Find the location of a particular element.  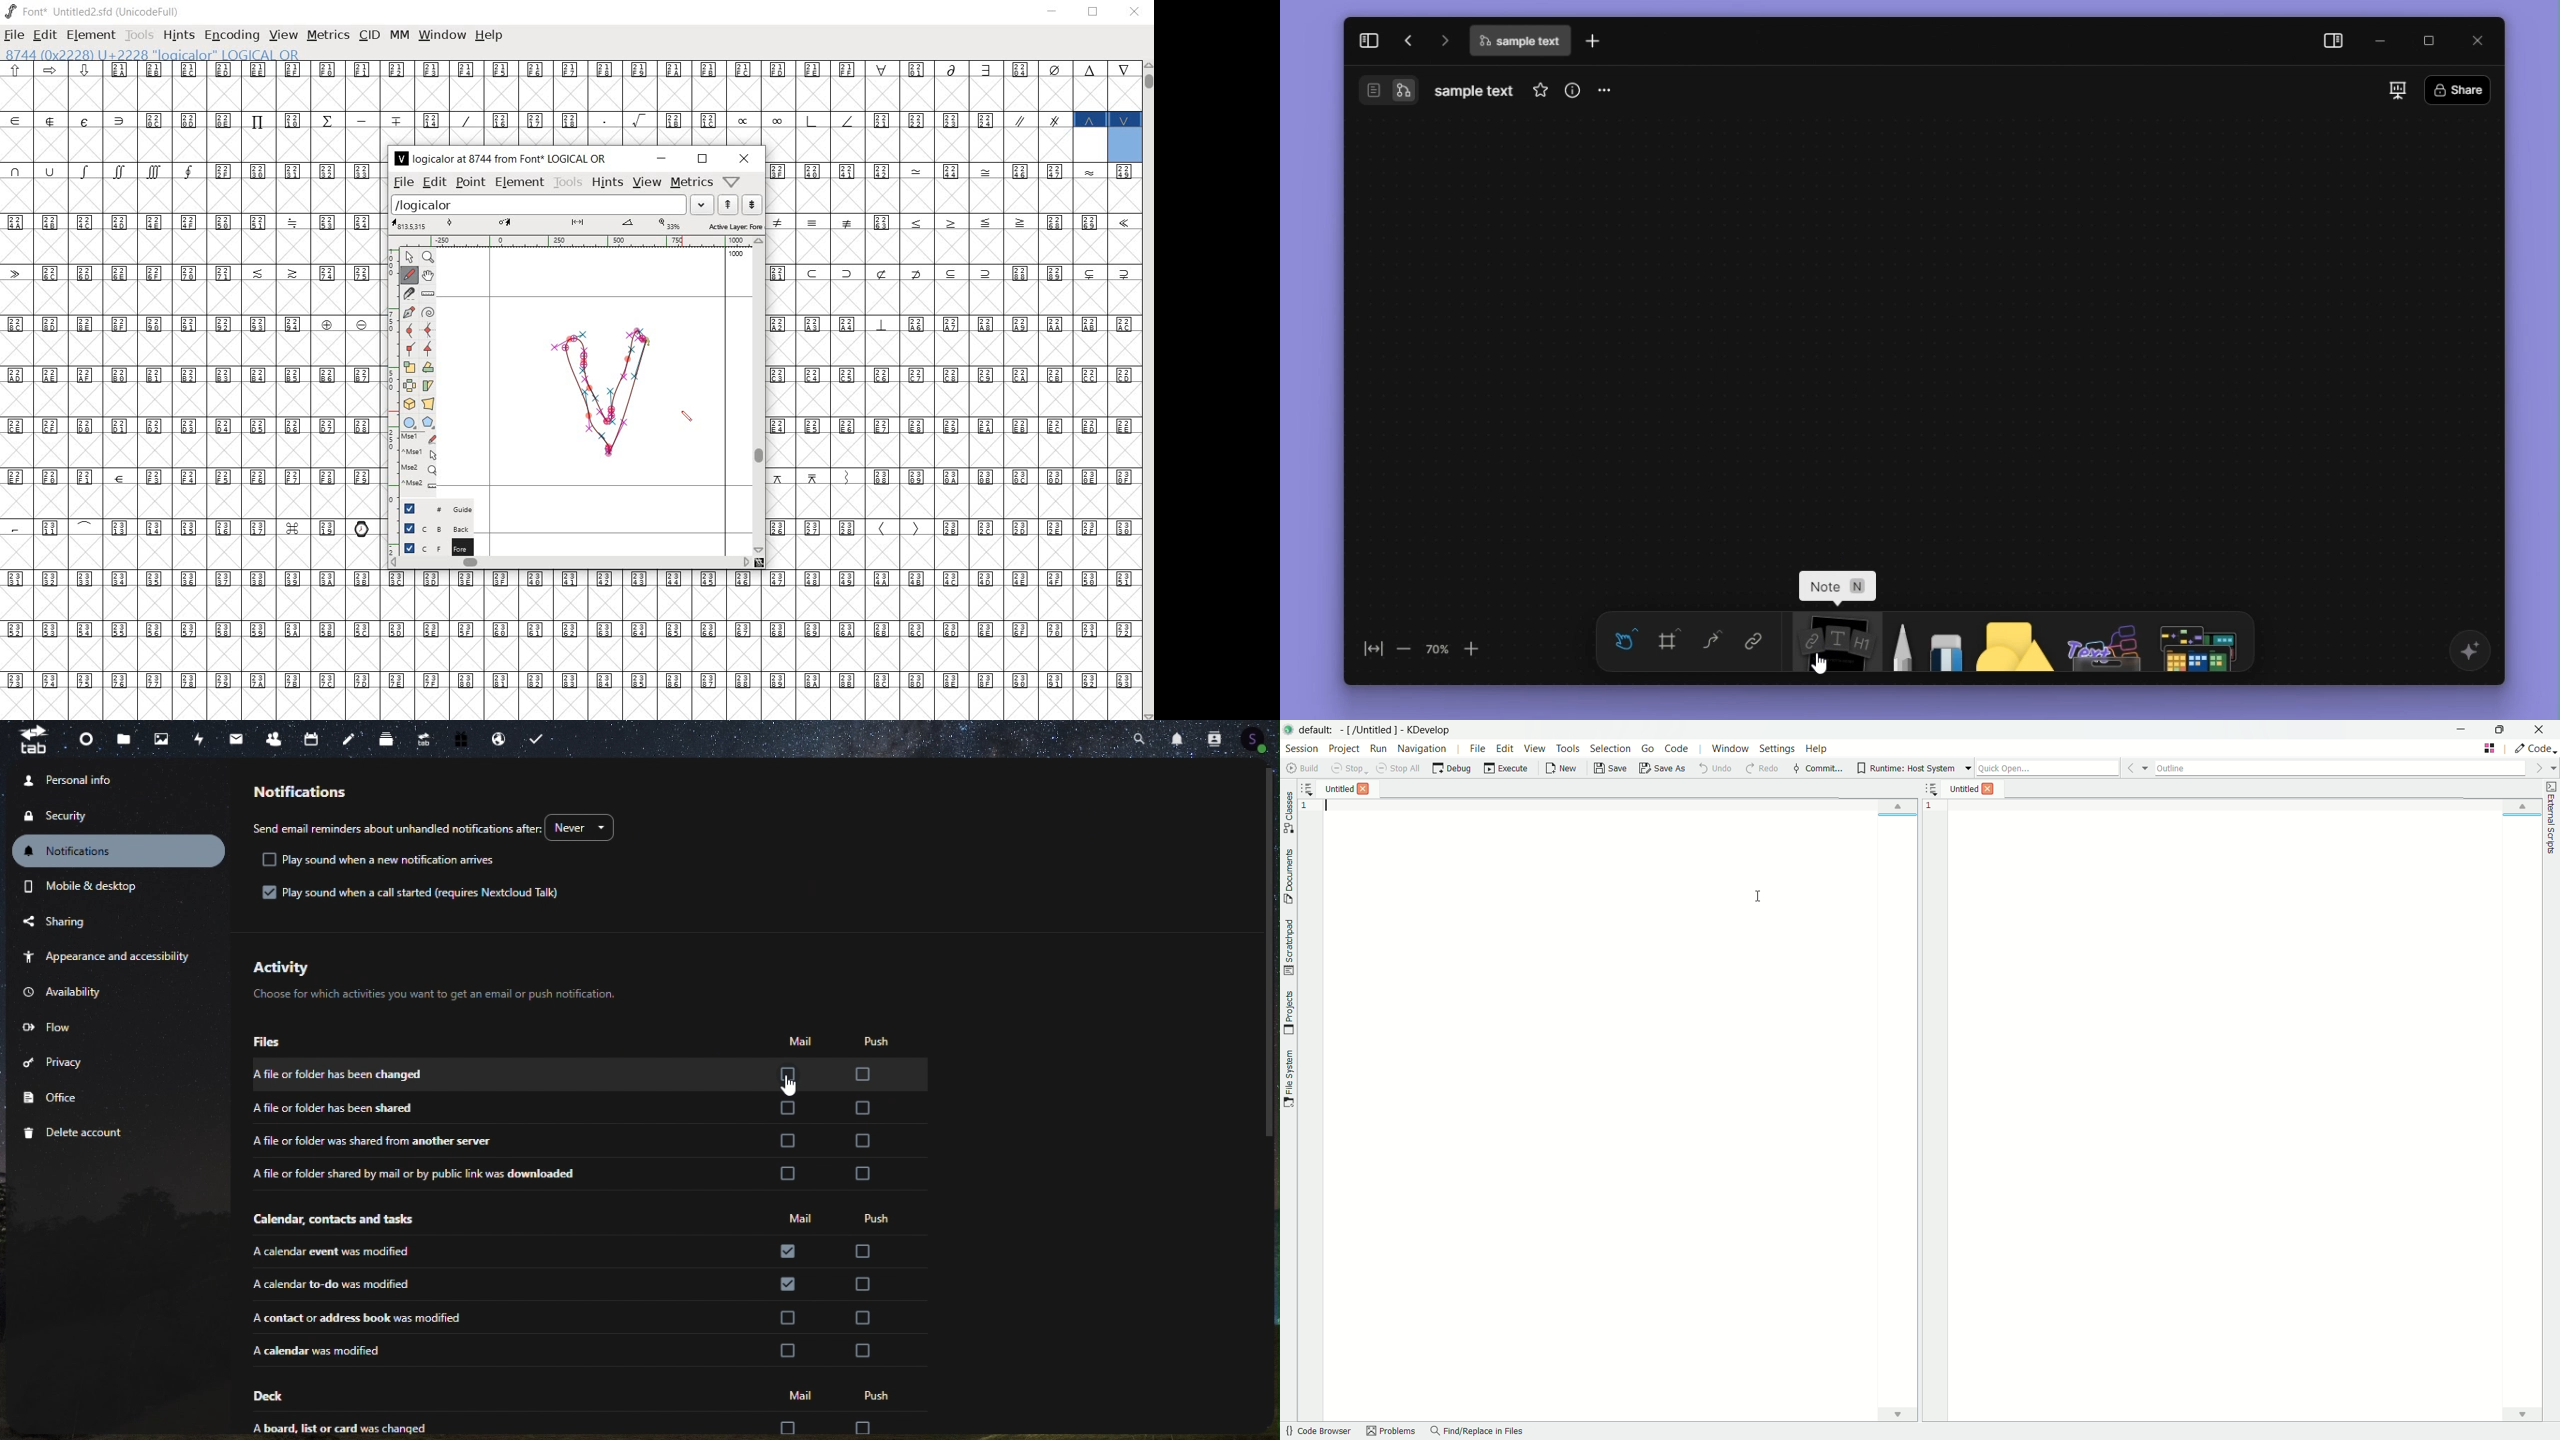

draw a freehand curve is located at coordinates (410, 275).